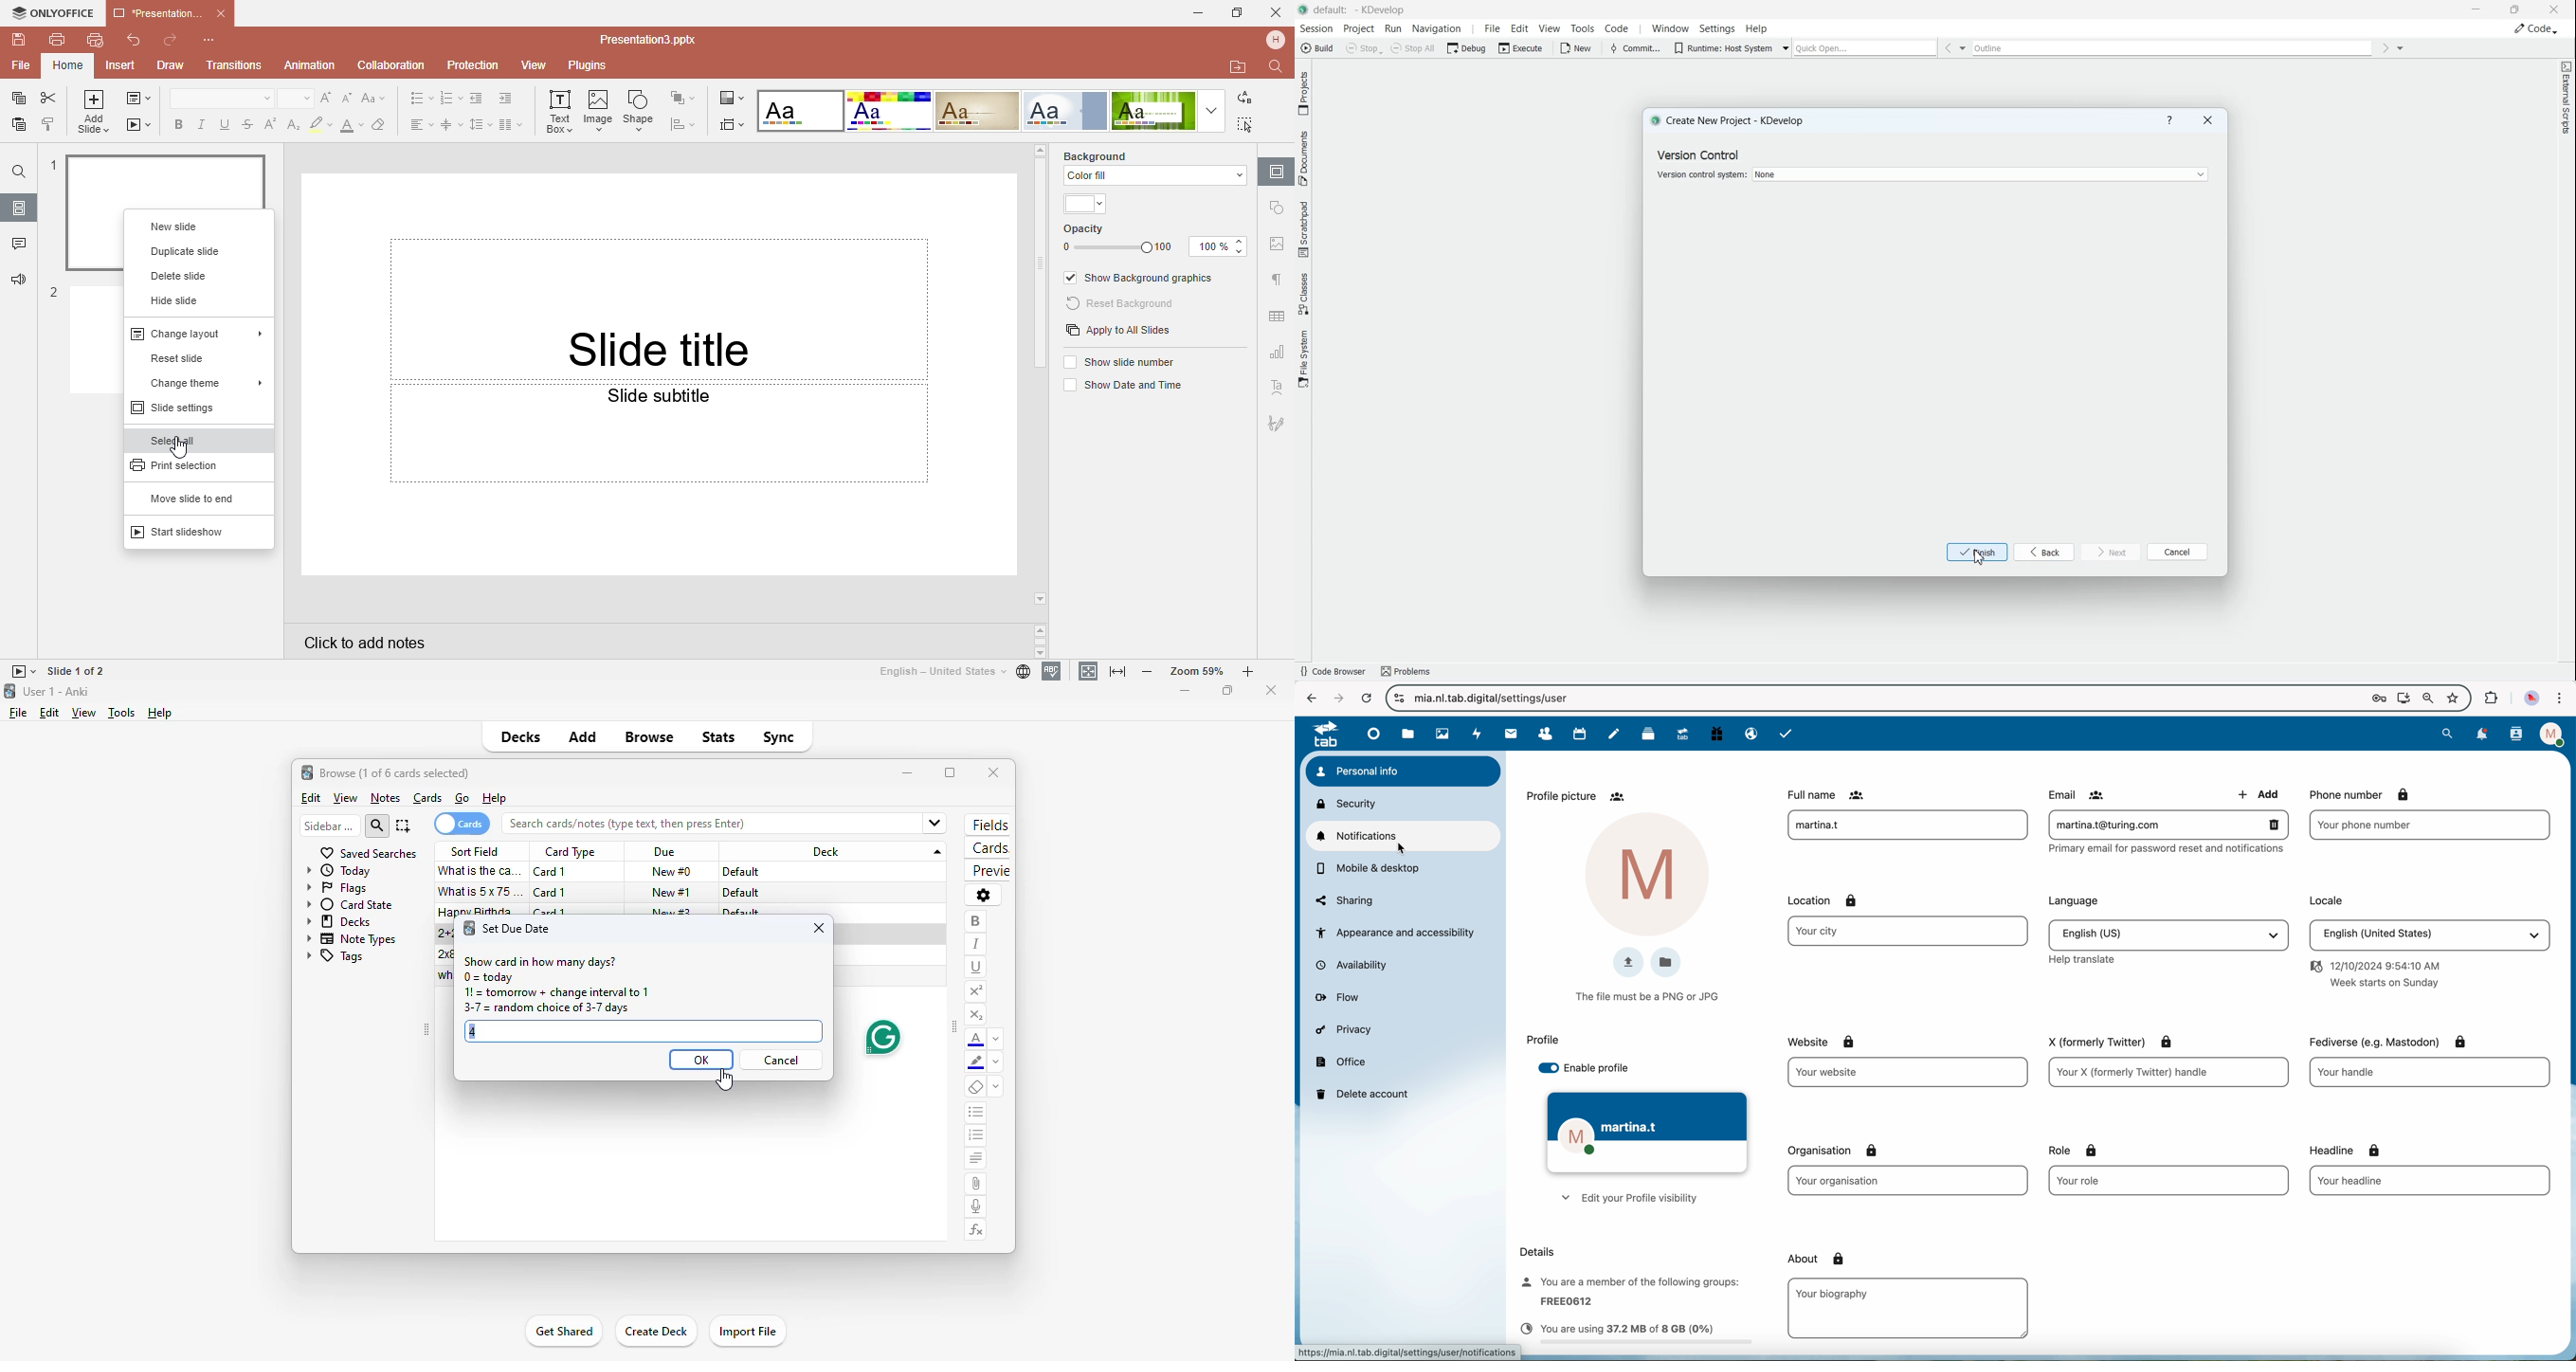 This screenshot has width=2576, height=1372. Describe the element at coordinates (988, 849) in the screenshot. I see `cards` at that location.